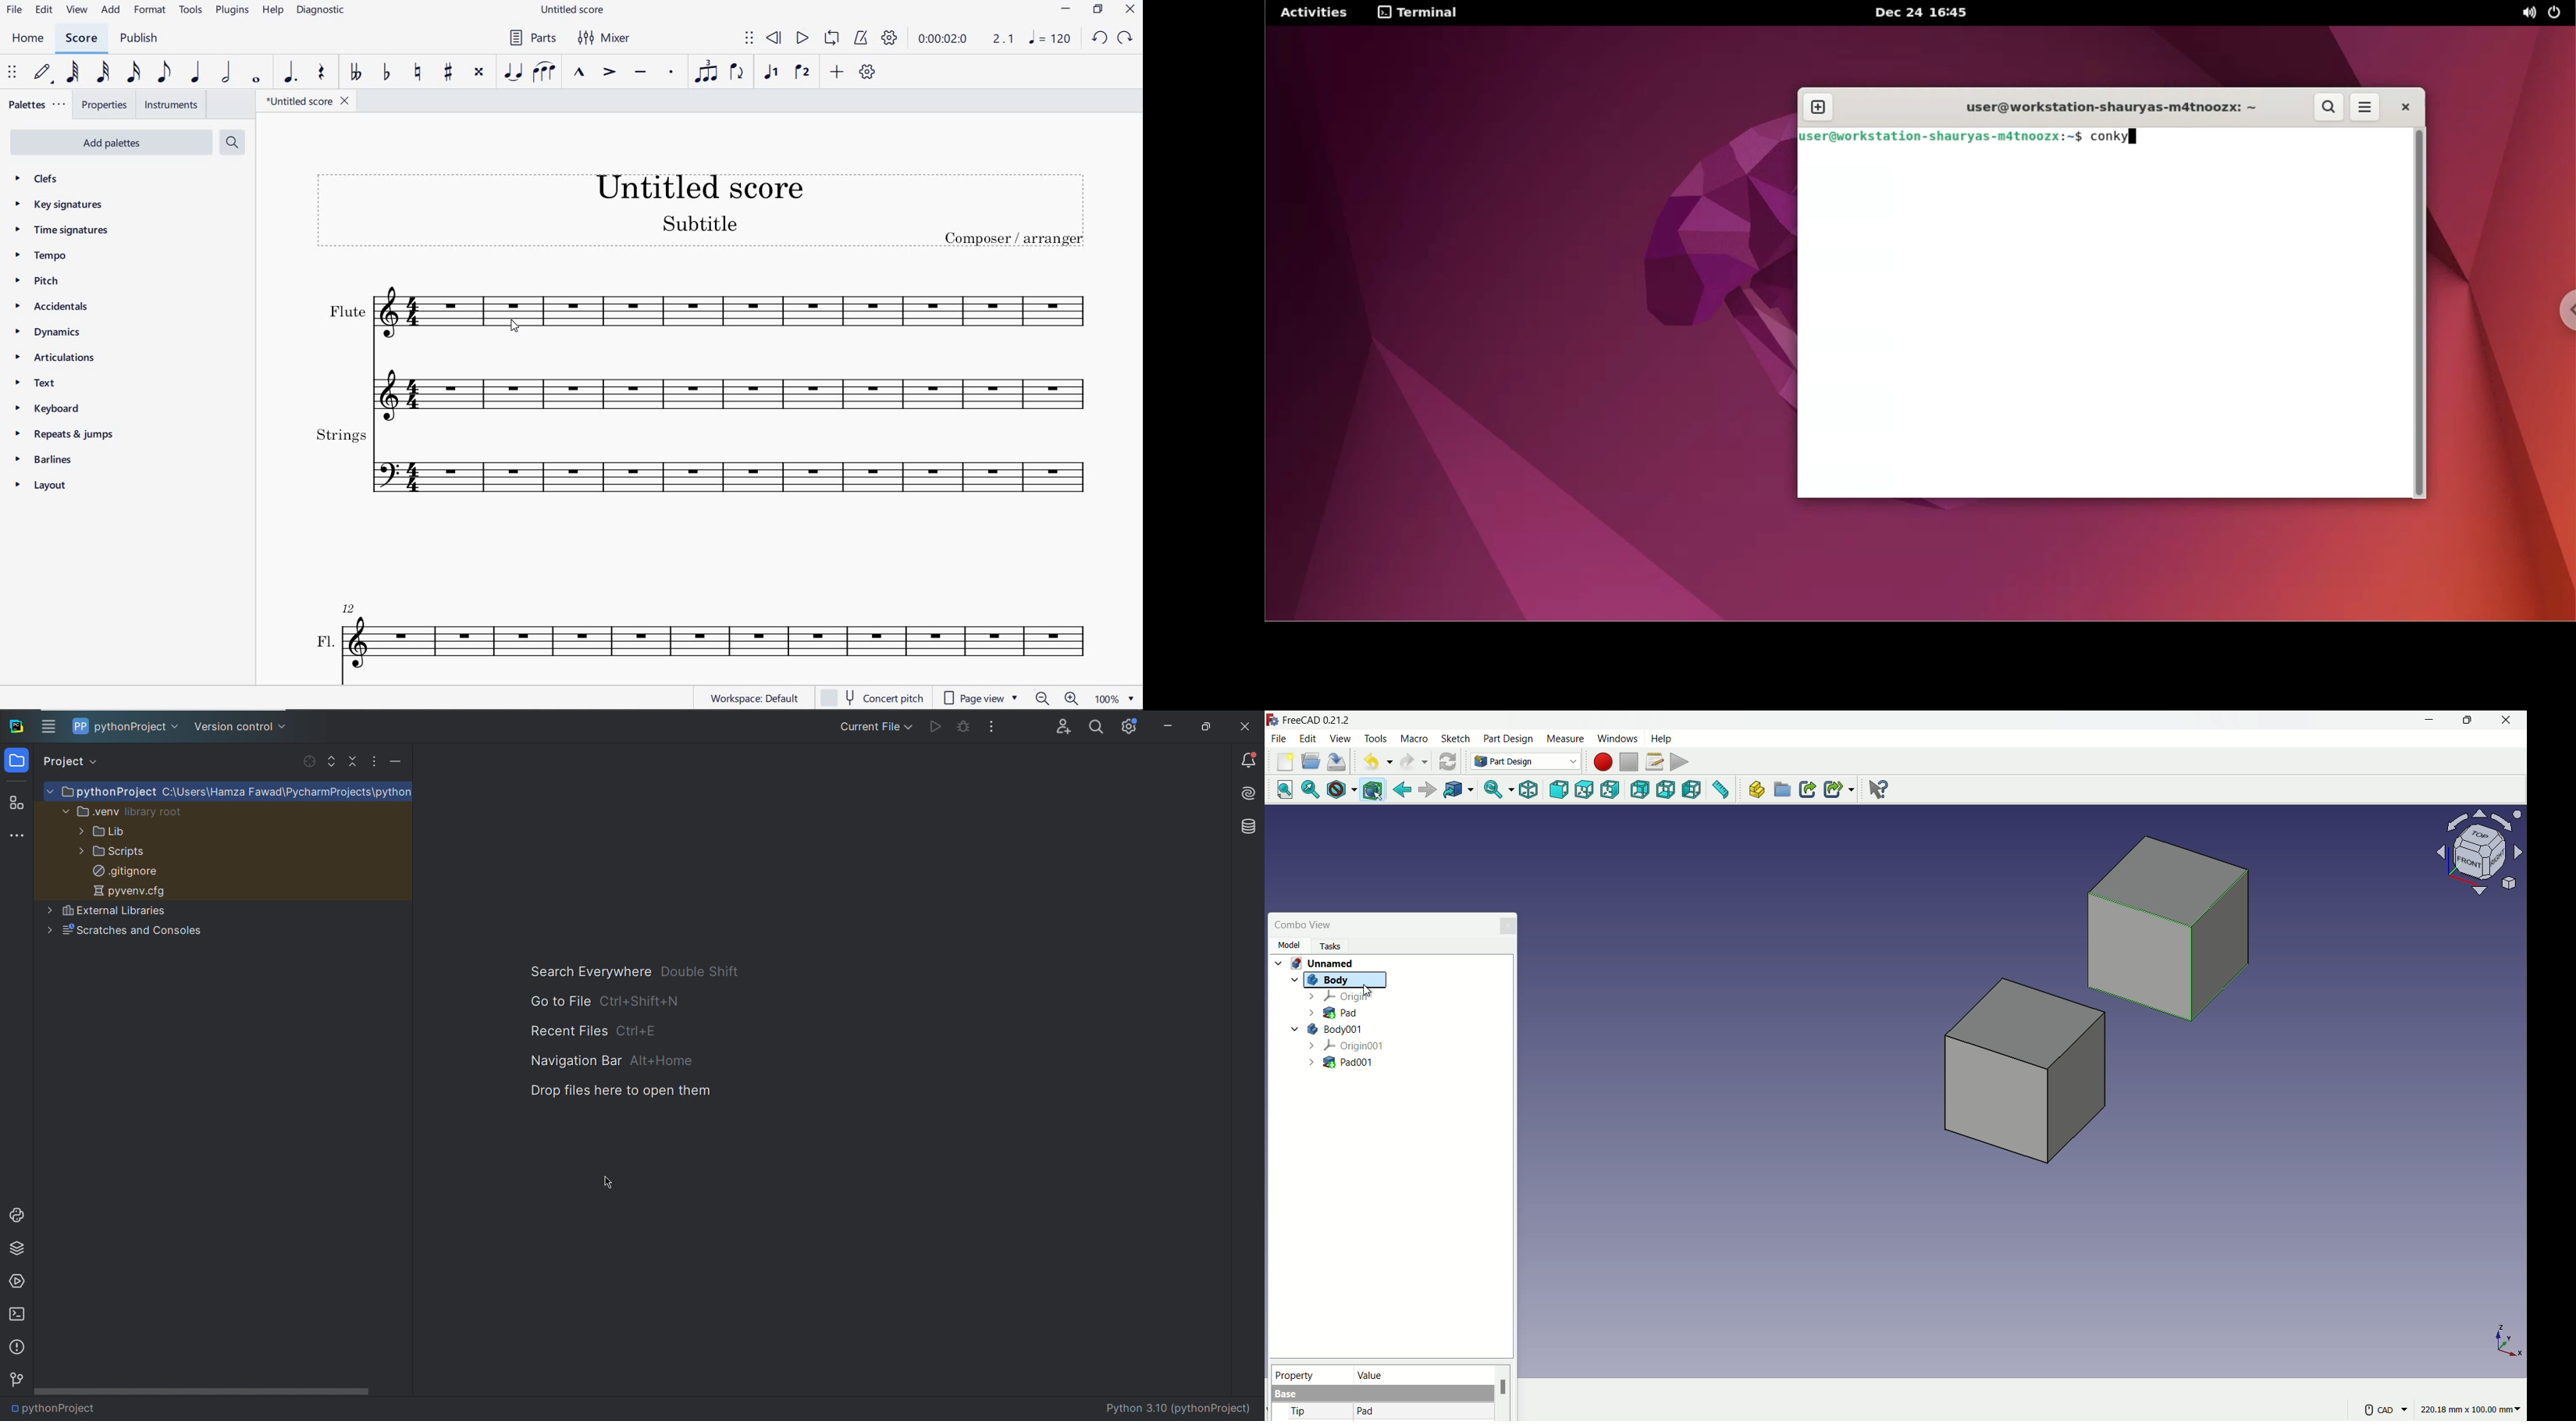 Image resolution: width=2576 pixels, height=1428 pixels. I want to click on Application Menu, so click(50, 728).